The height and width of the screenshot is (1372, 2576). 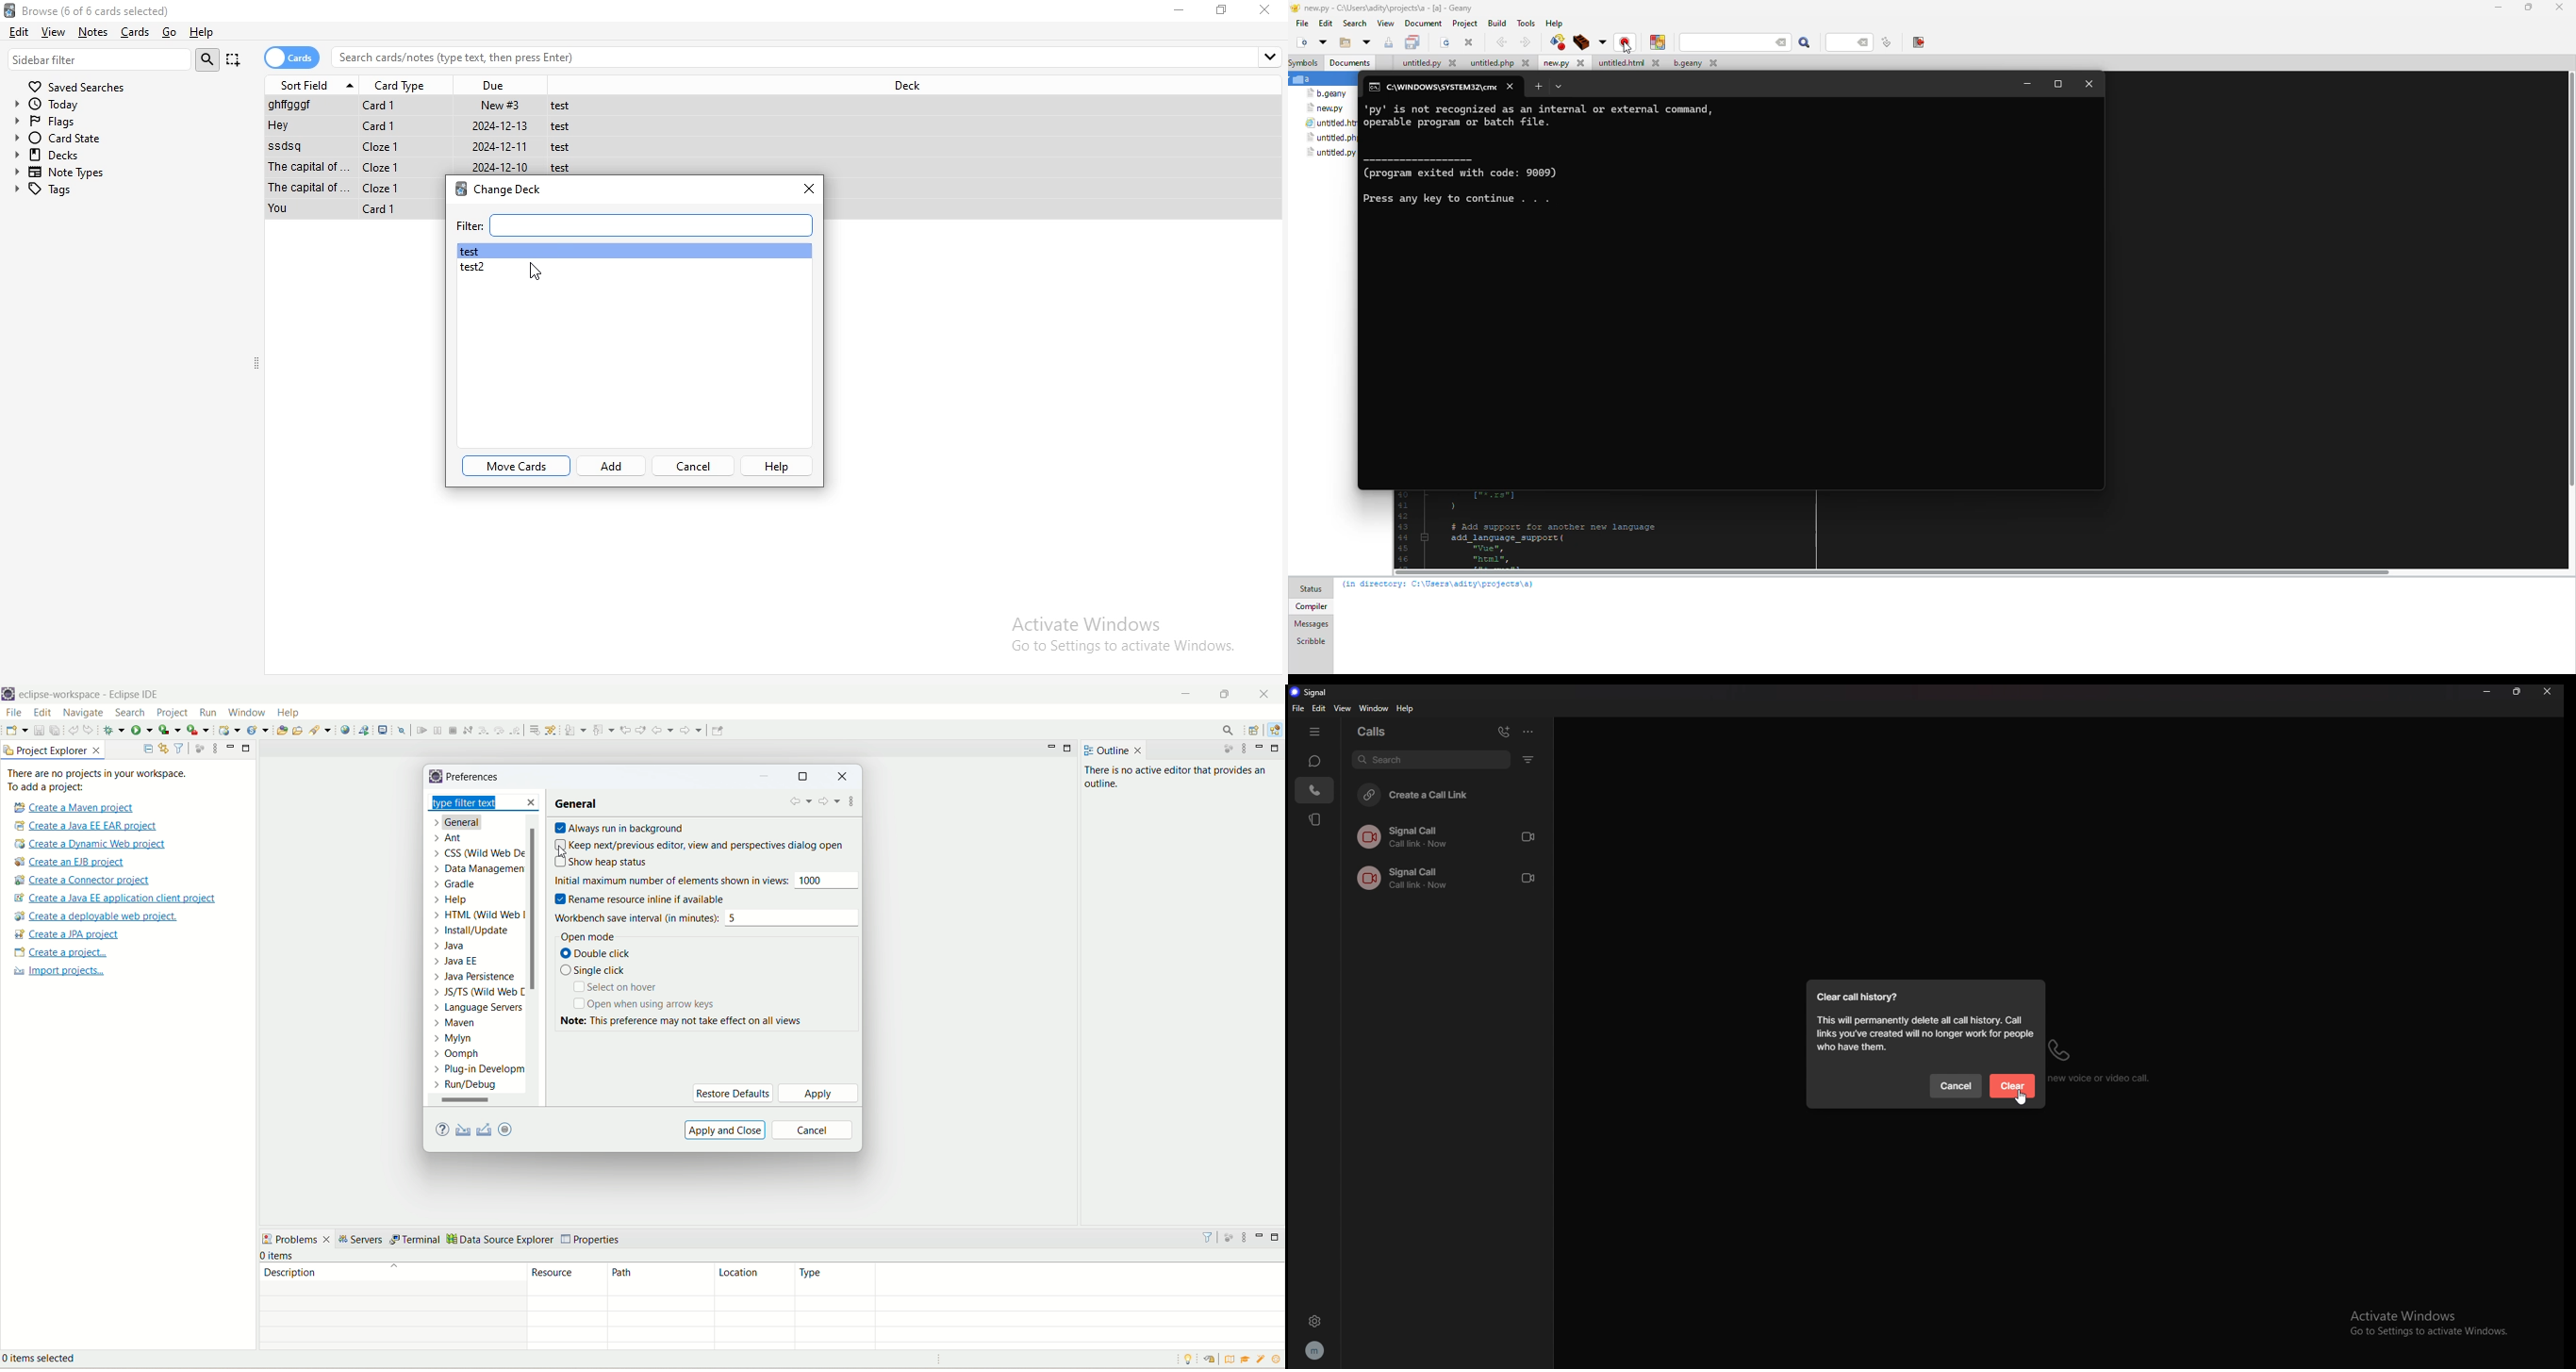 I want to click on filters, so click(x=1208, y=1236).